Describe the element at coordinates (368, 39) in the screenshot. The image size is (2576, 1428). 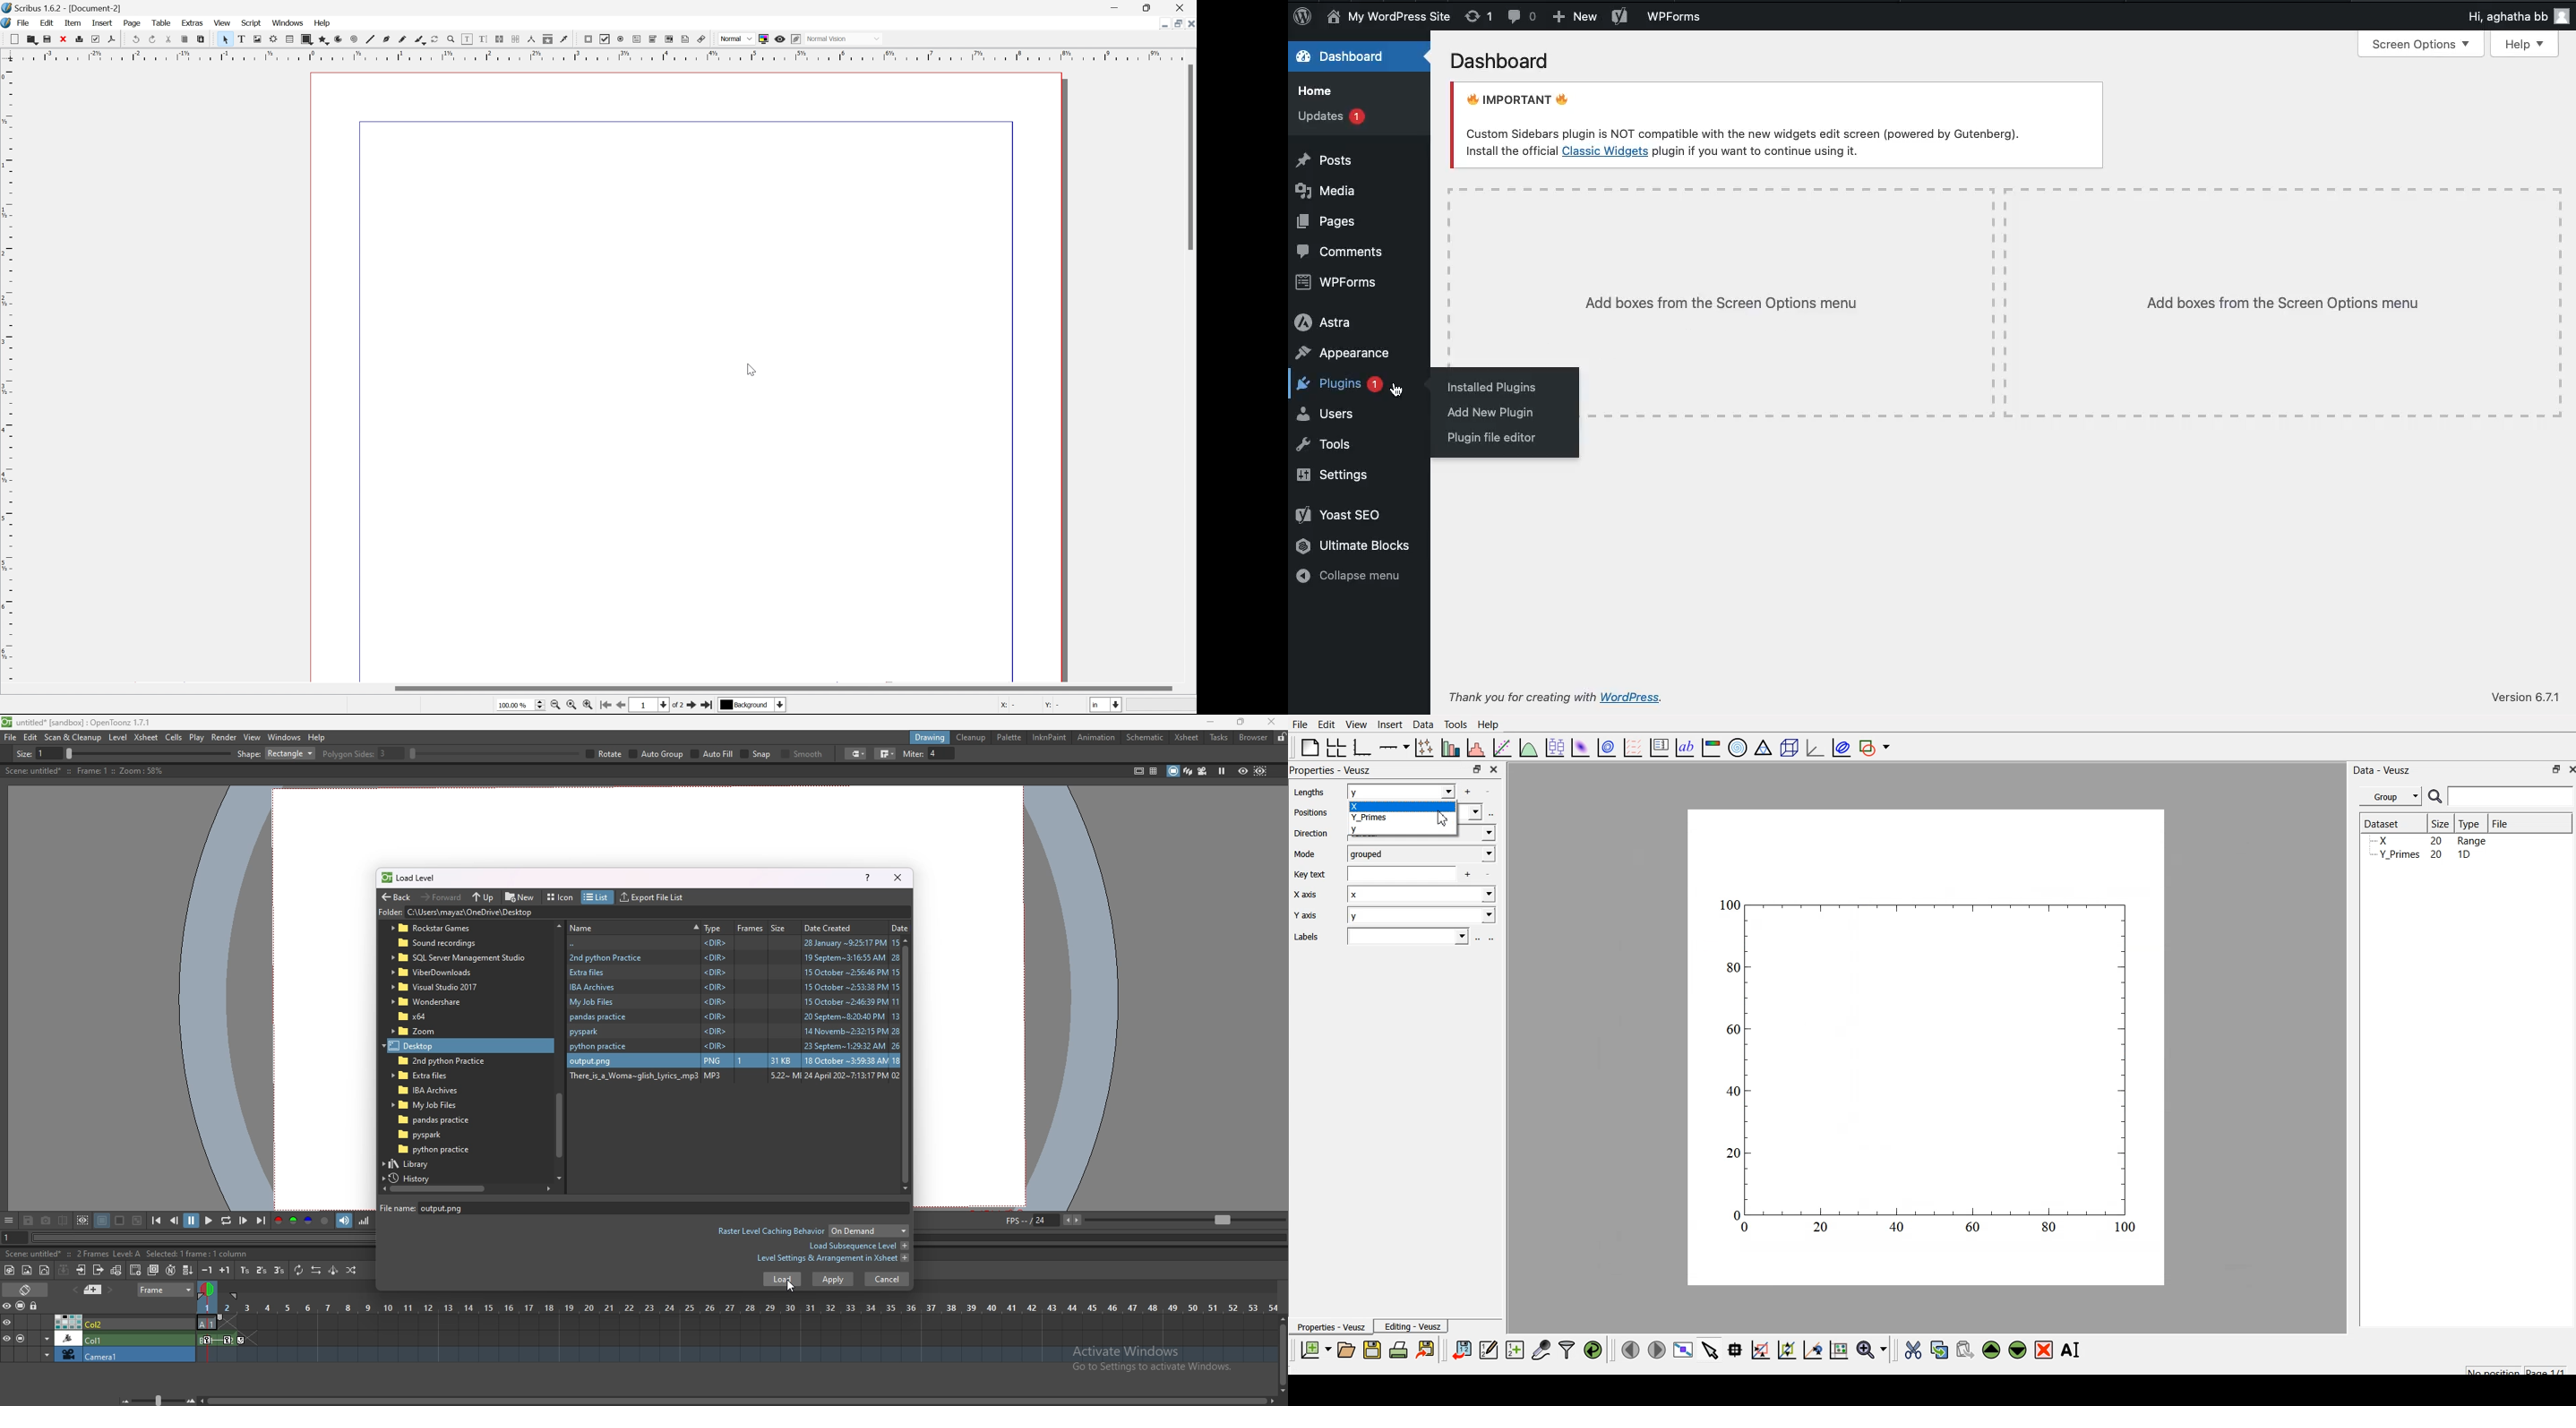
I see `Line` at that location.